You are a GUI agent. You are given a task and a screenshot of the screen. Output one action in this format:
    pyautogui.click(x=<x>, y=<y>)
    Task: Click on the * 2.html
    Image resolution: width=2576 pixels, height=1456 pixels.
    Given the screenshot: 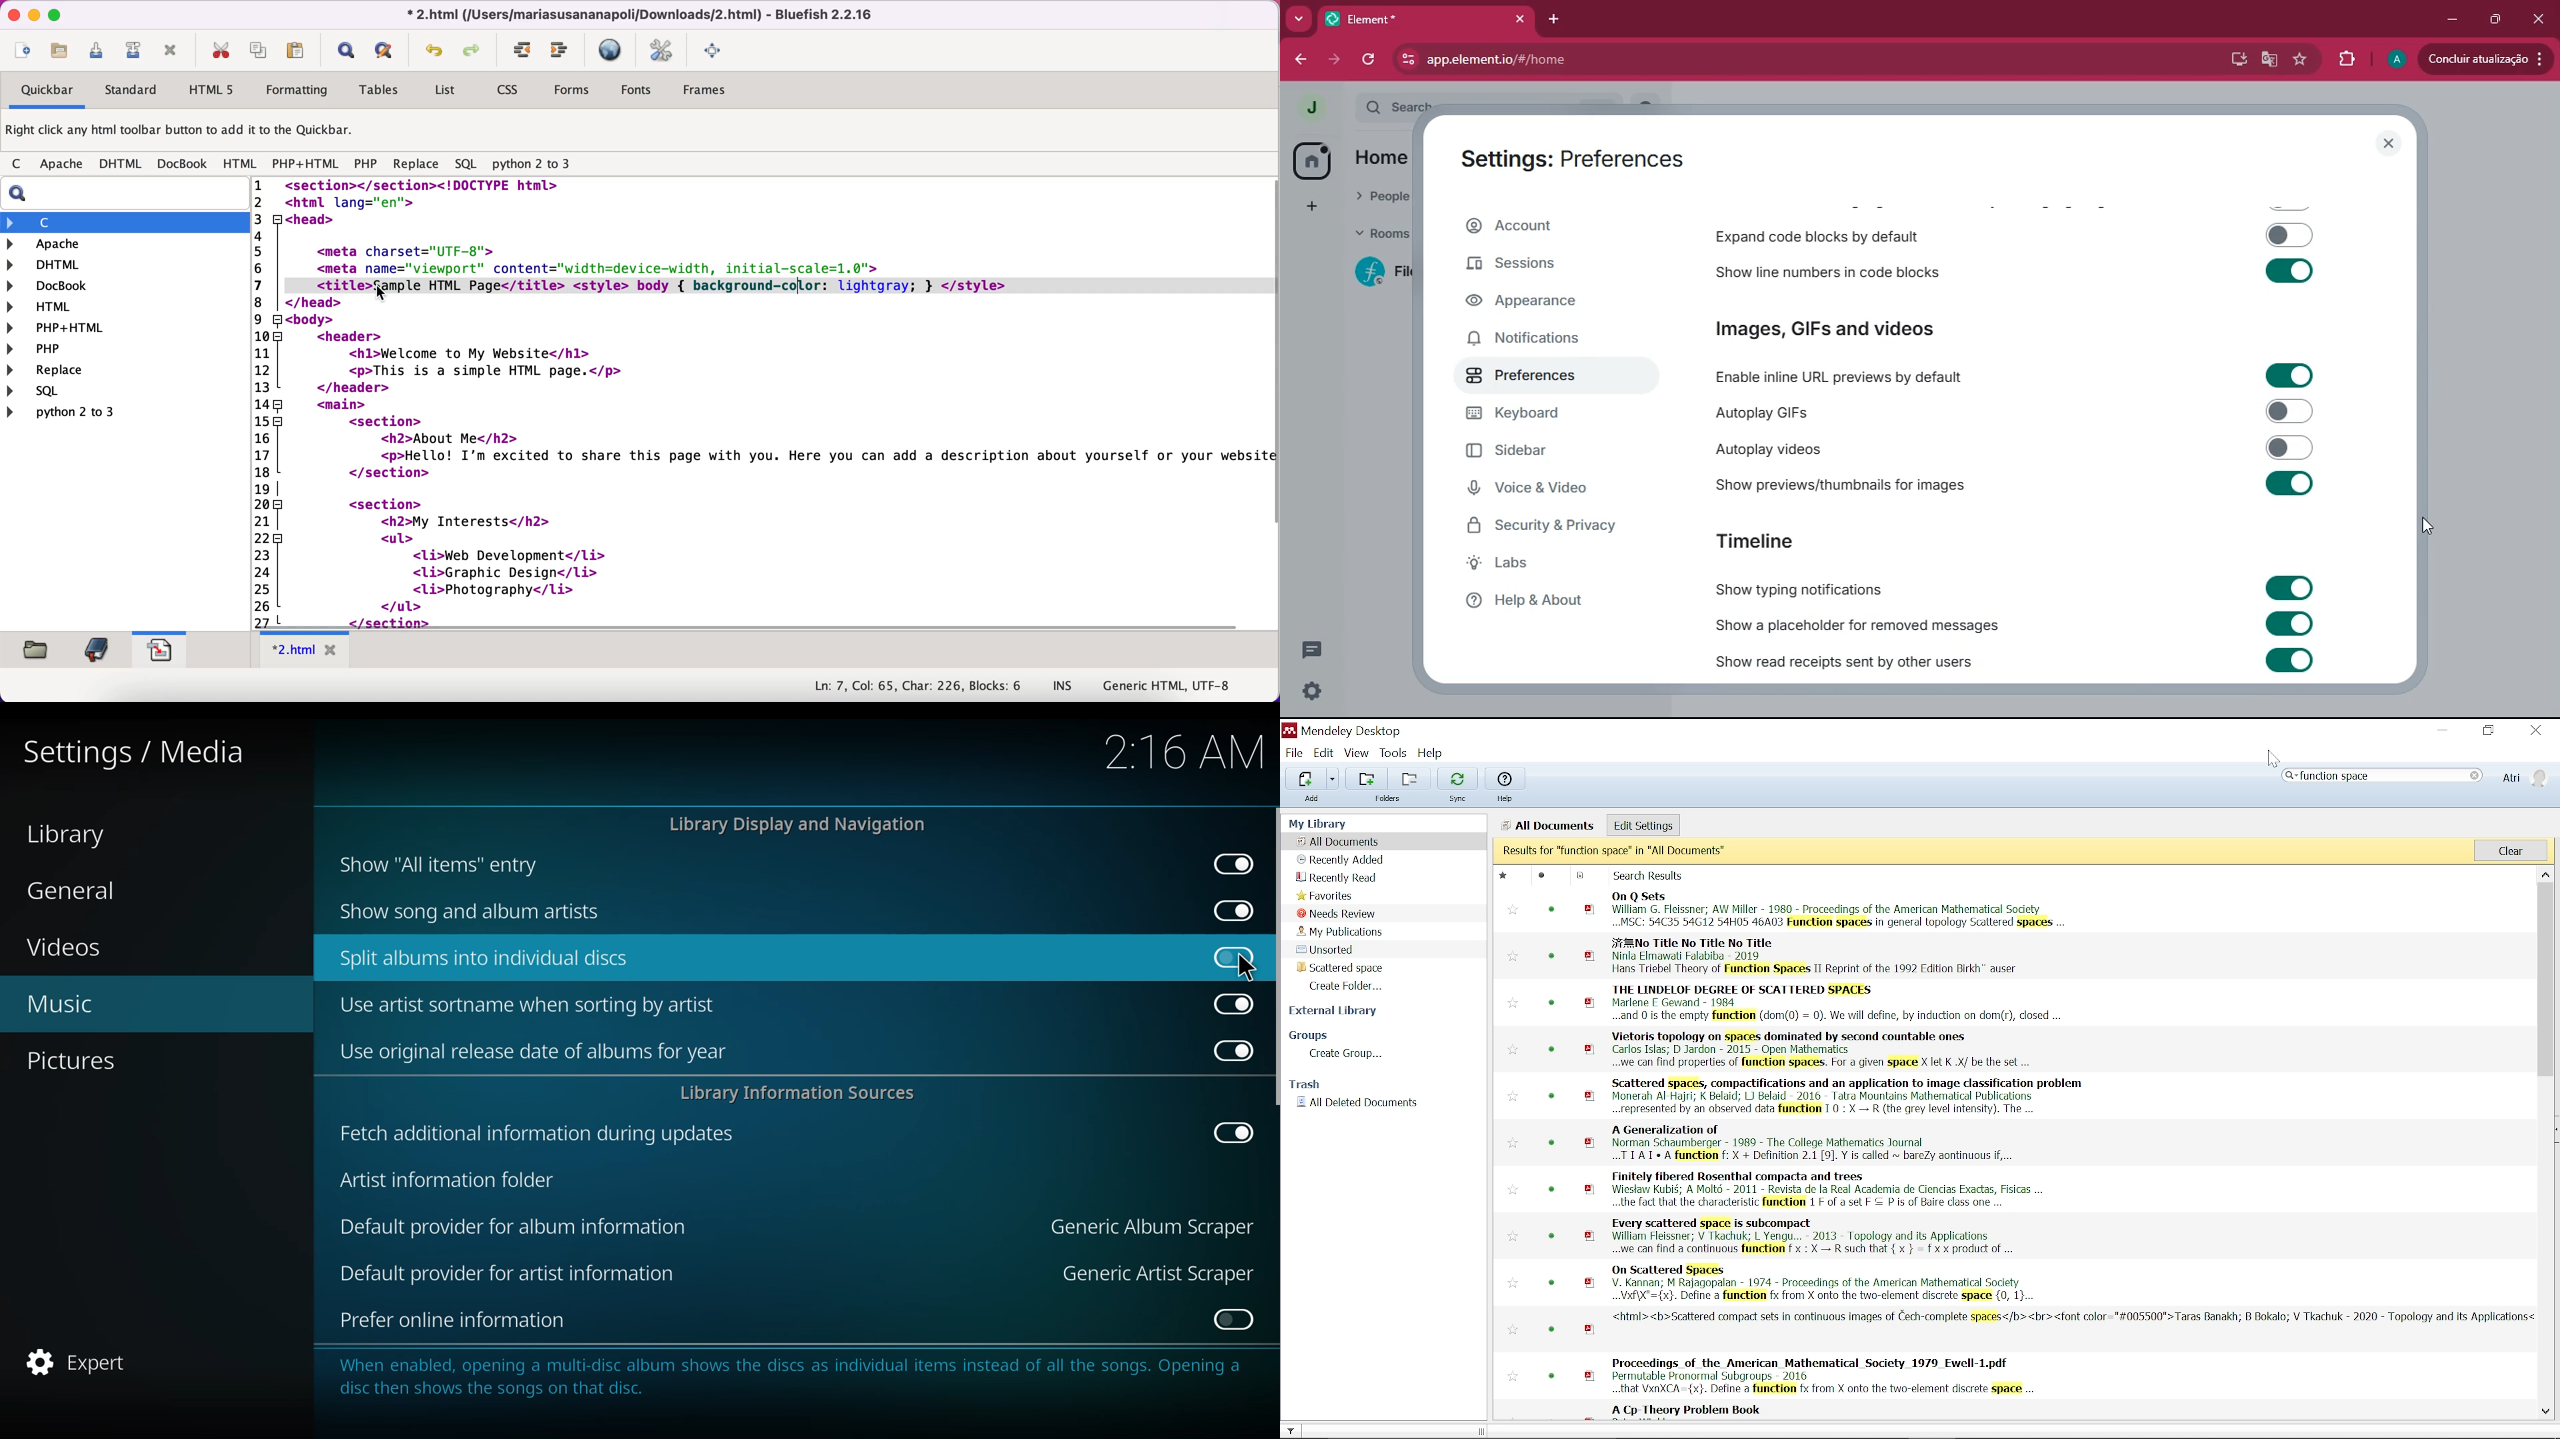 What is the action you would take?
    pyautogui.click(x=307, y=650)
    